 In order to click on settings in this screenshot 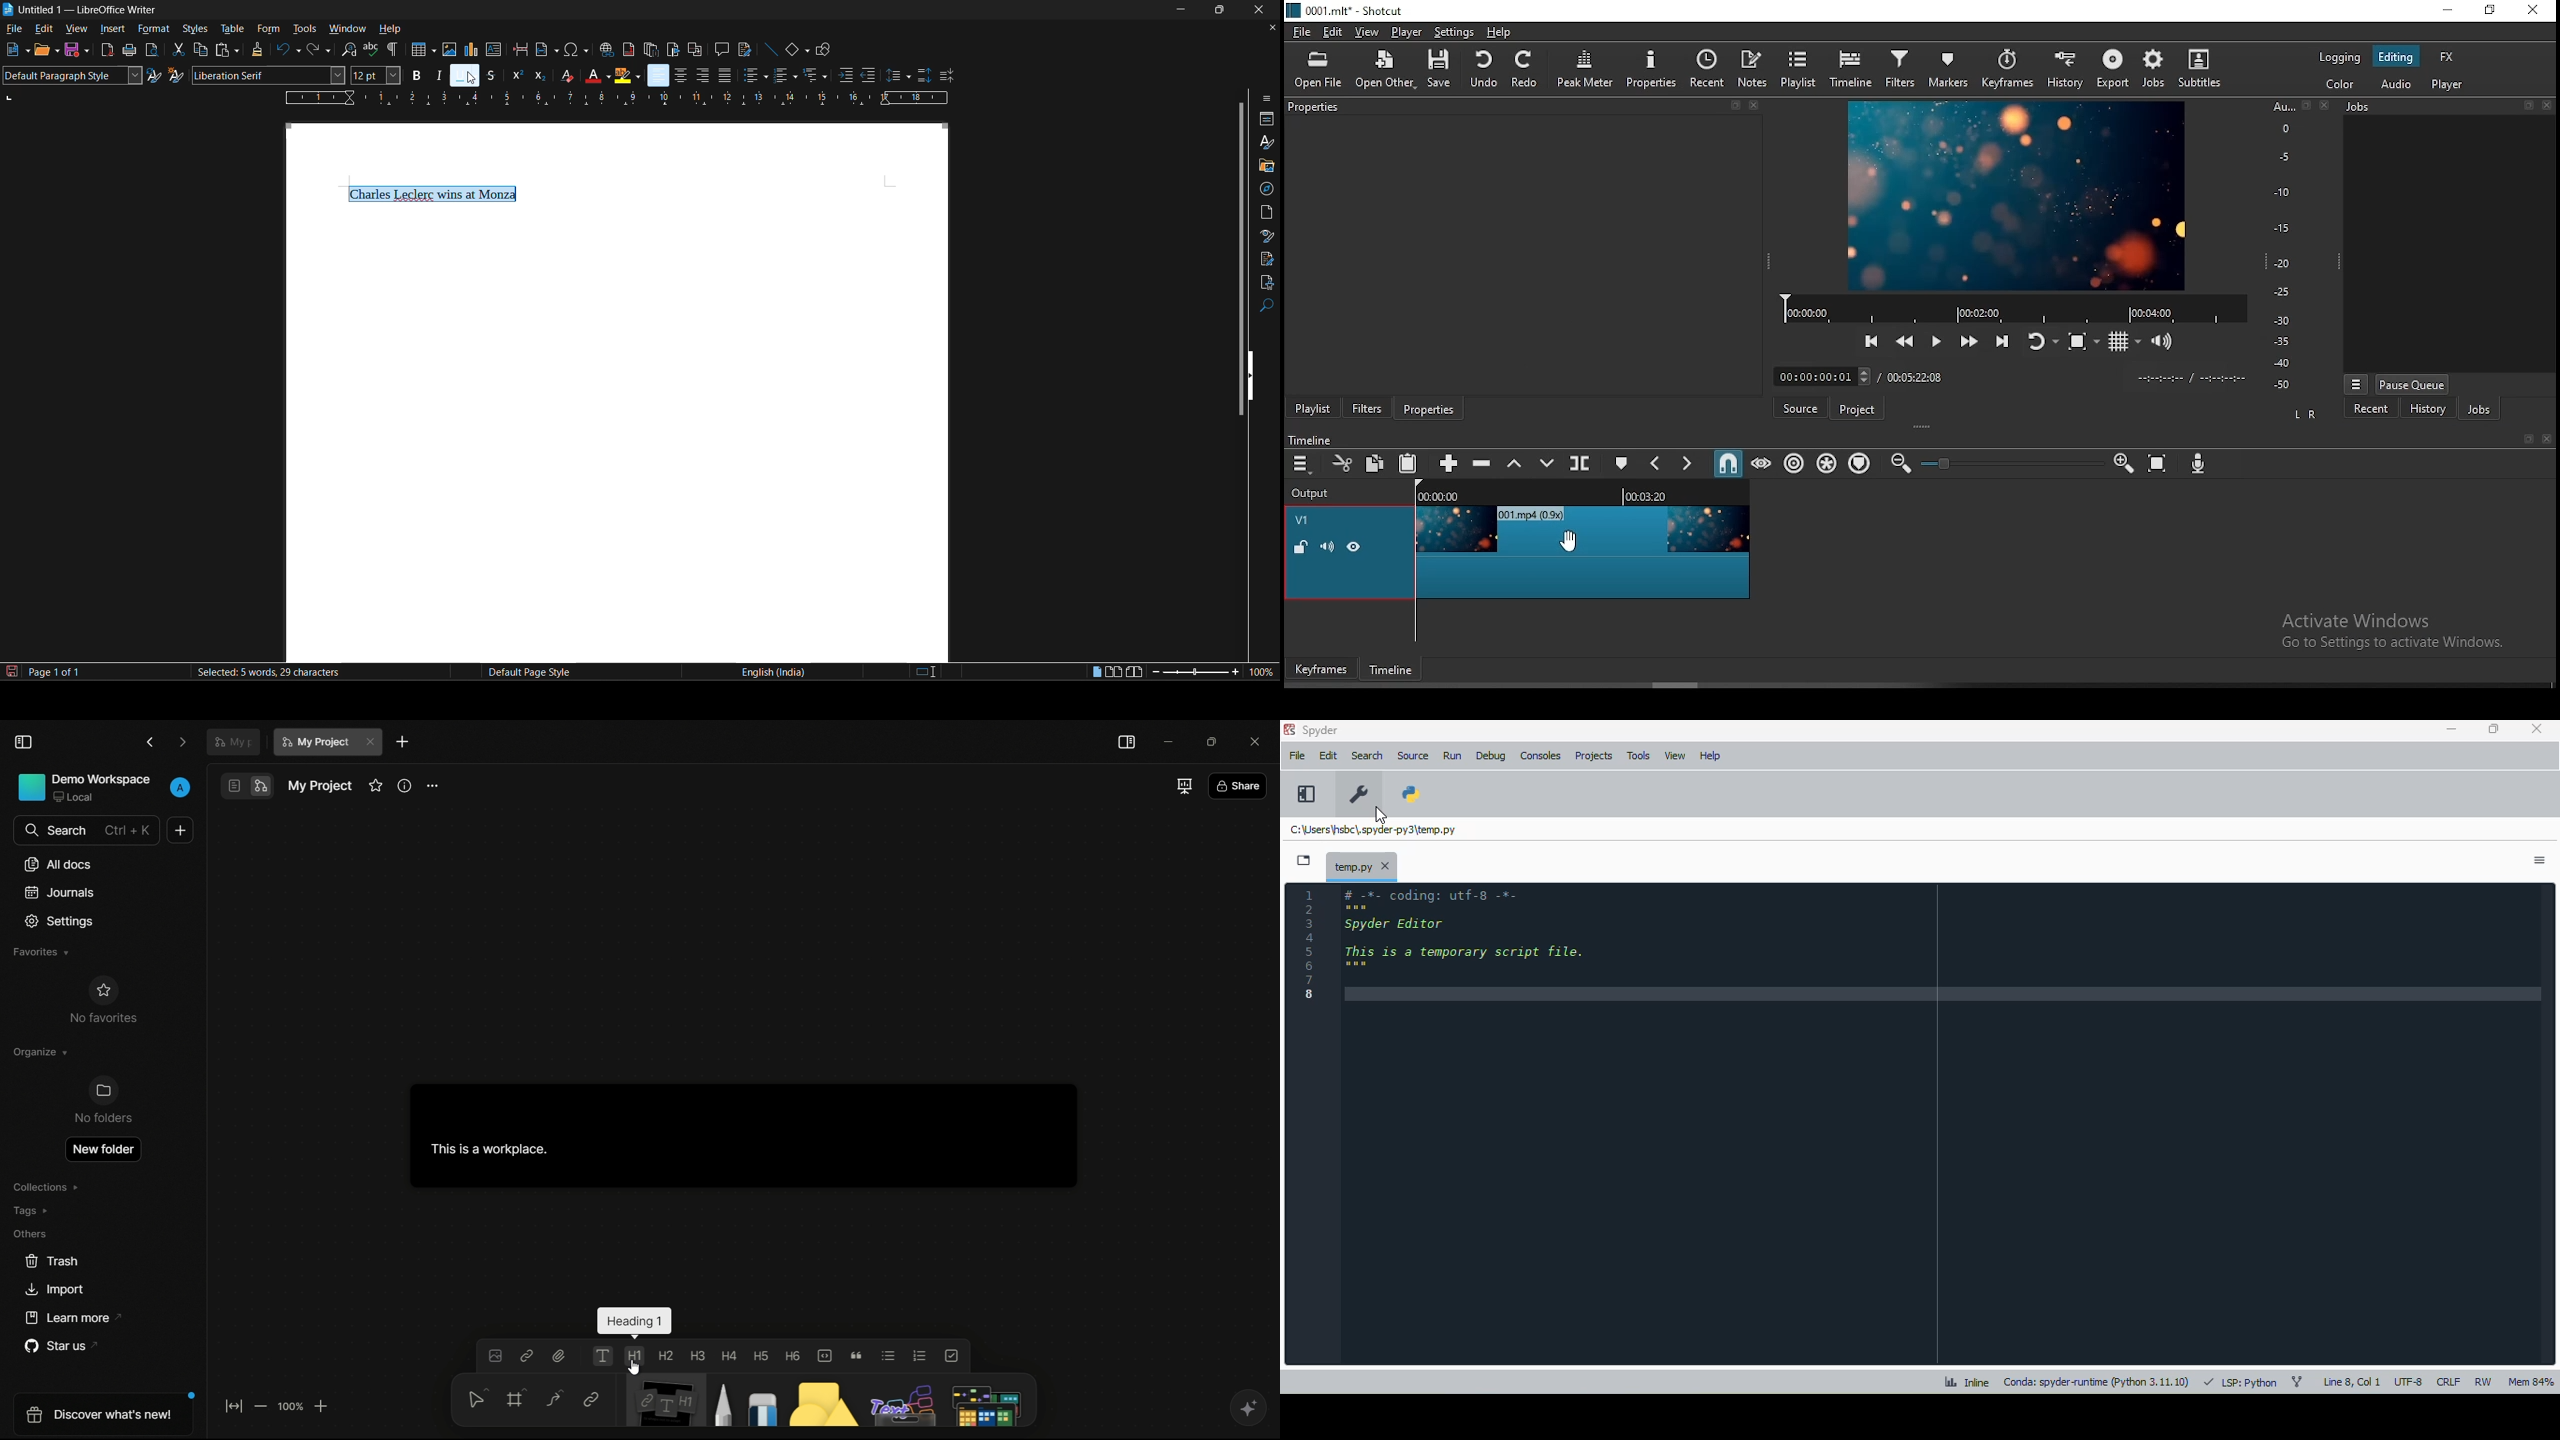, I will do `click(1455, 31)`.